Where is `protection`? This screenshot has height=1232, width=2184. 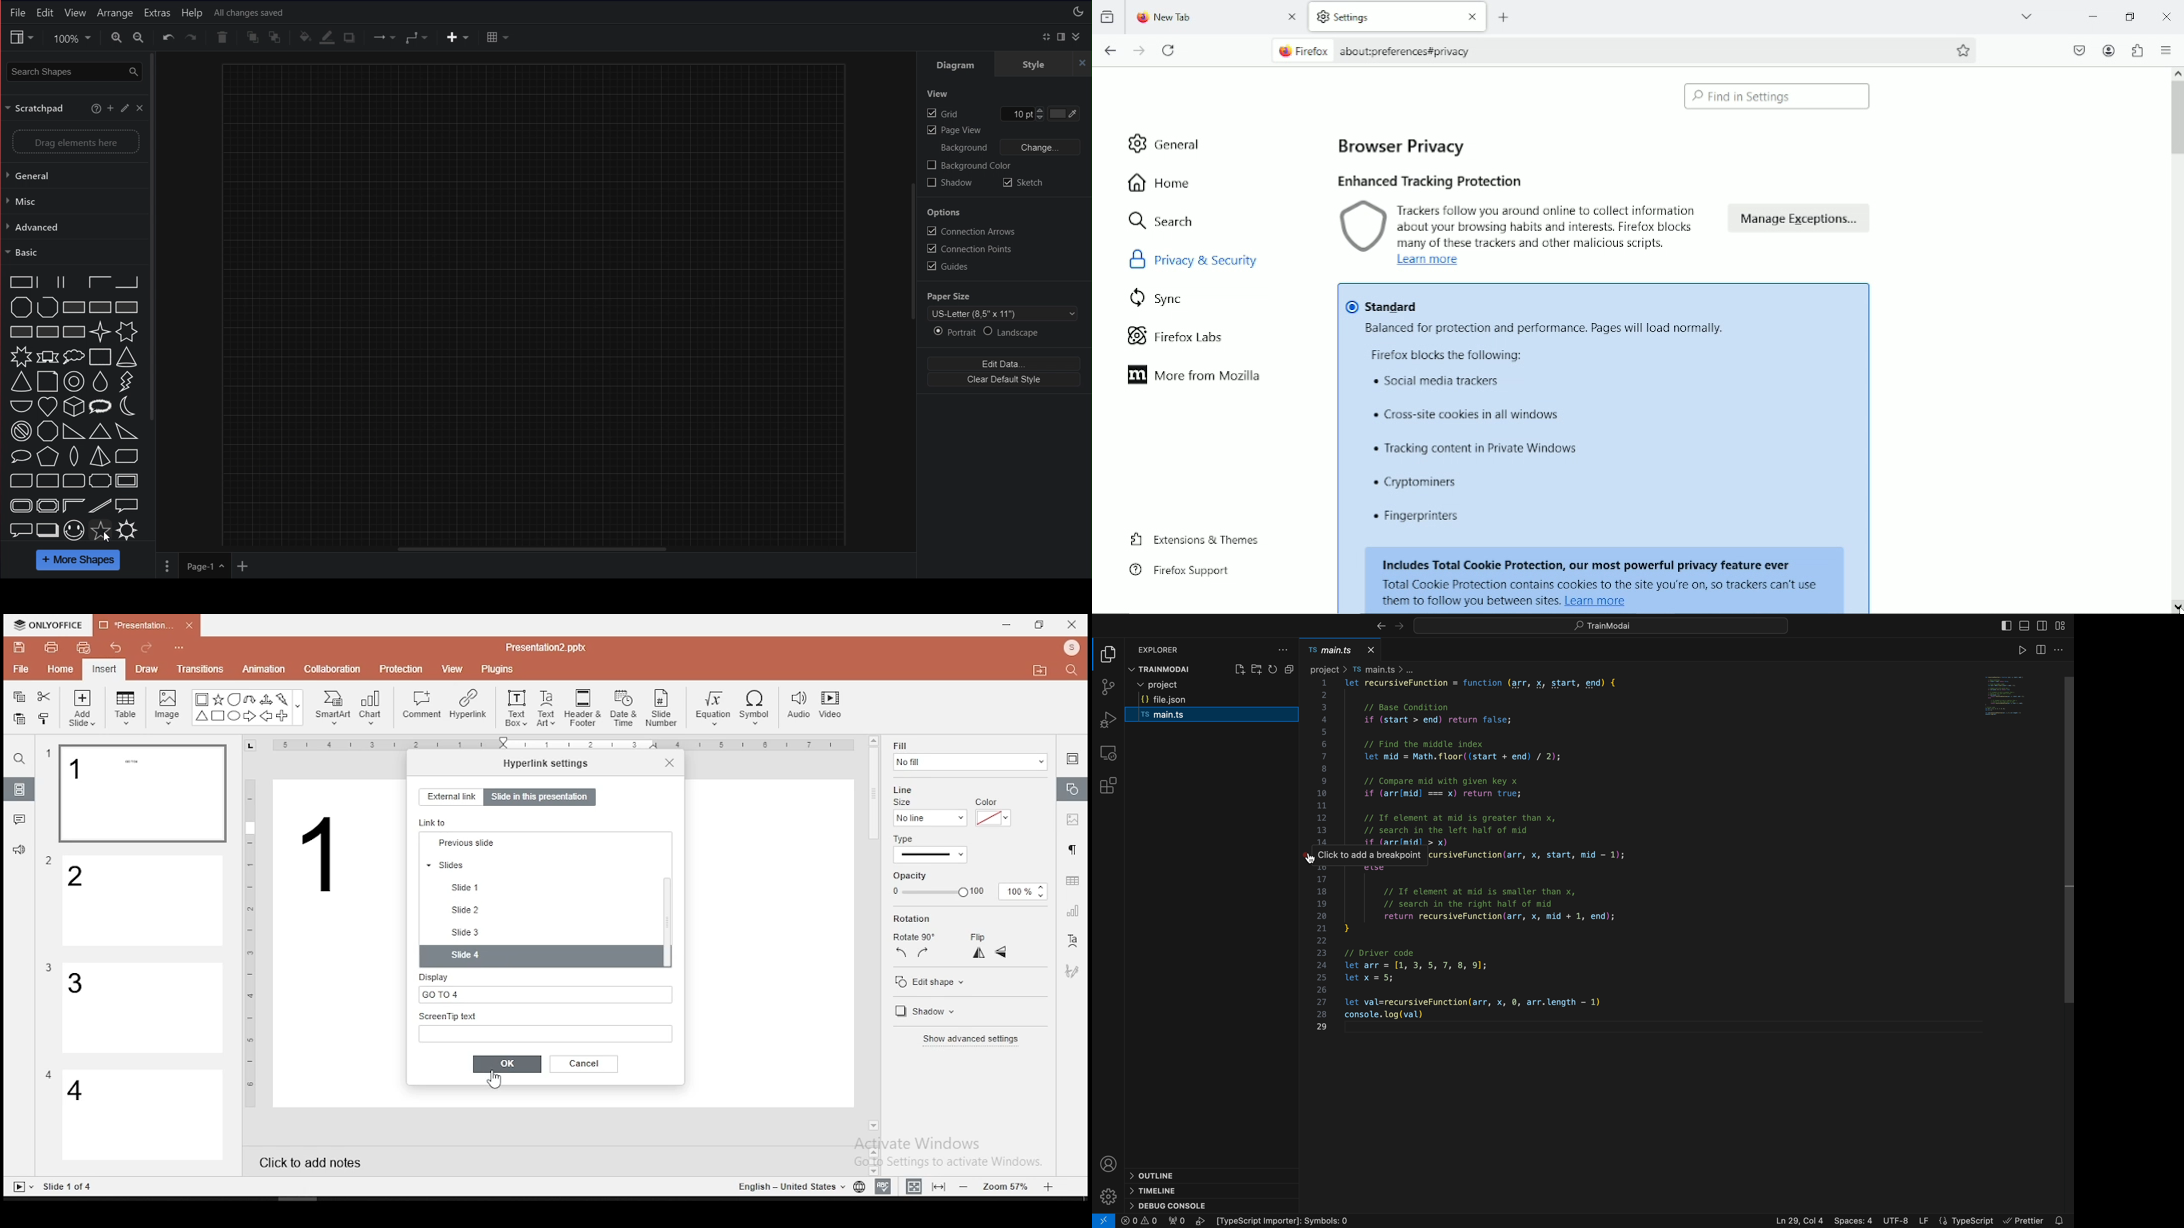
protection is located at coordinates (402, 668).